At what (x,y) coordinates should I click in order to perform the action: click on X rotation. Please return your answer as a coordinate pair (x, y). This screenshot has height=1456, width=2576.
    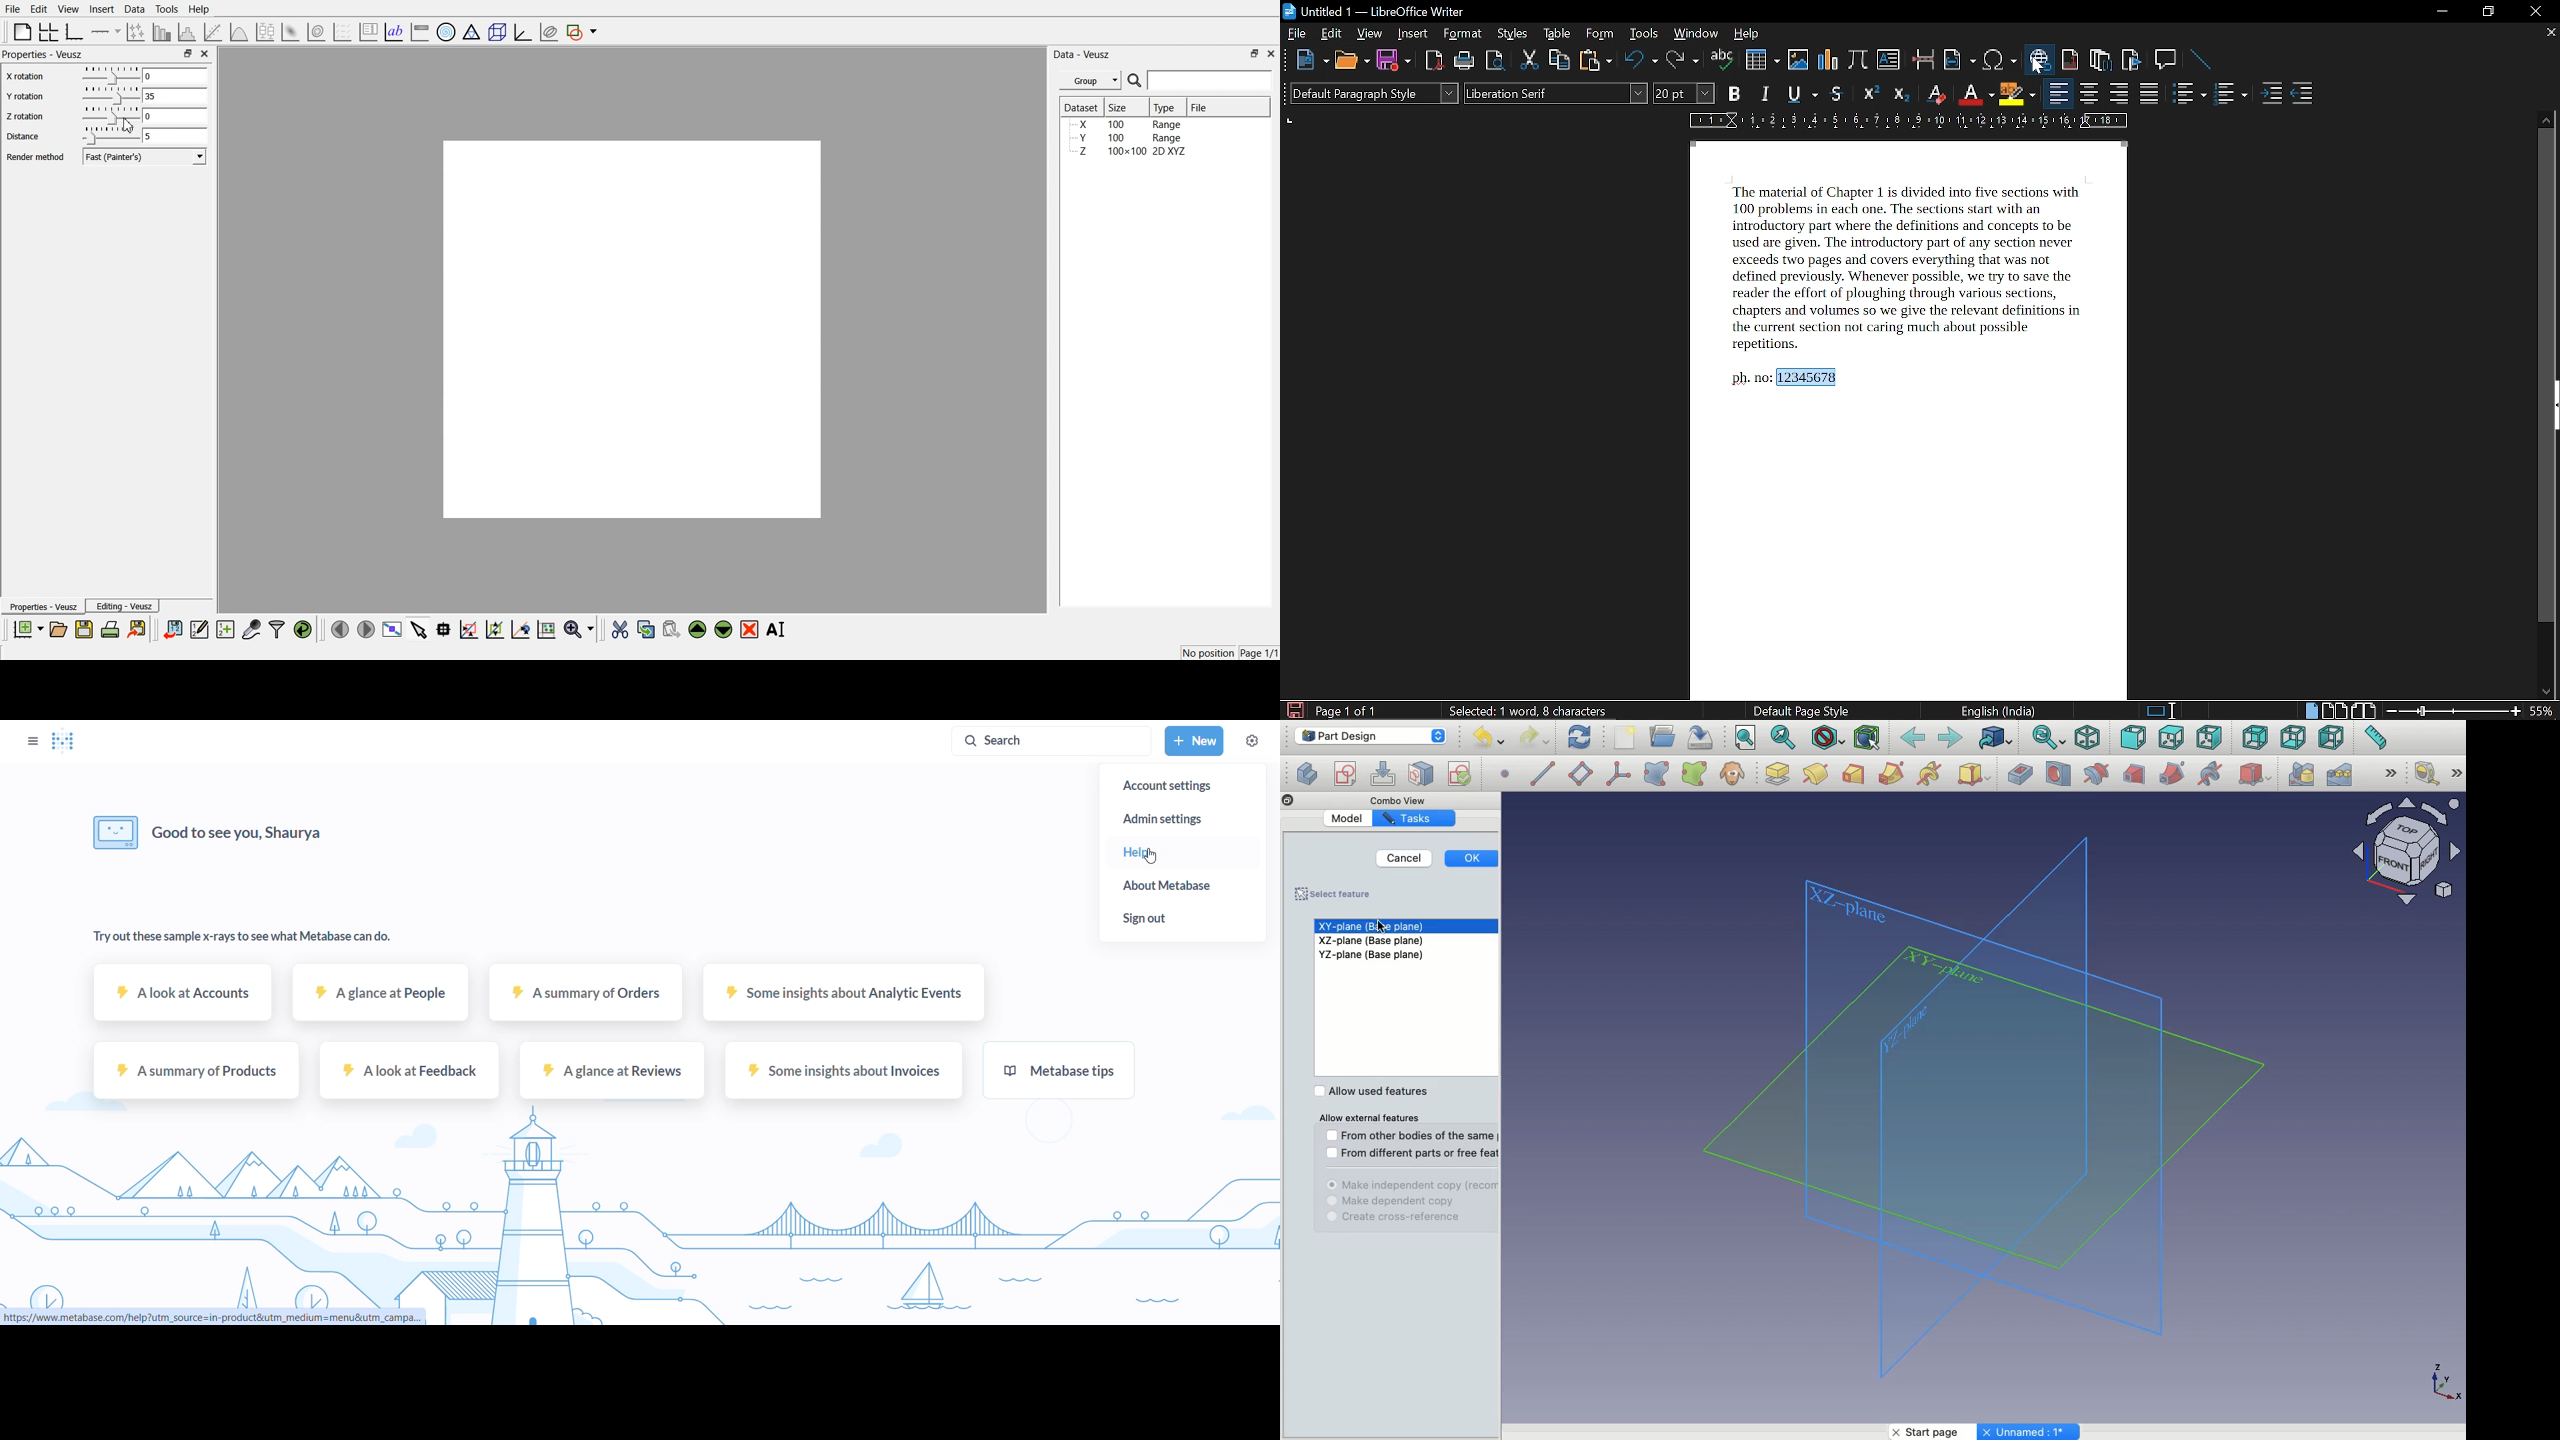
    Looking at the image, I should click on (26, 77).